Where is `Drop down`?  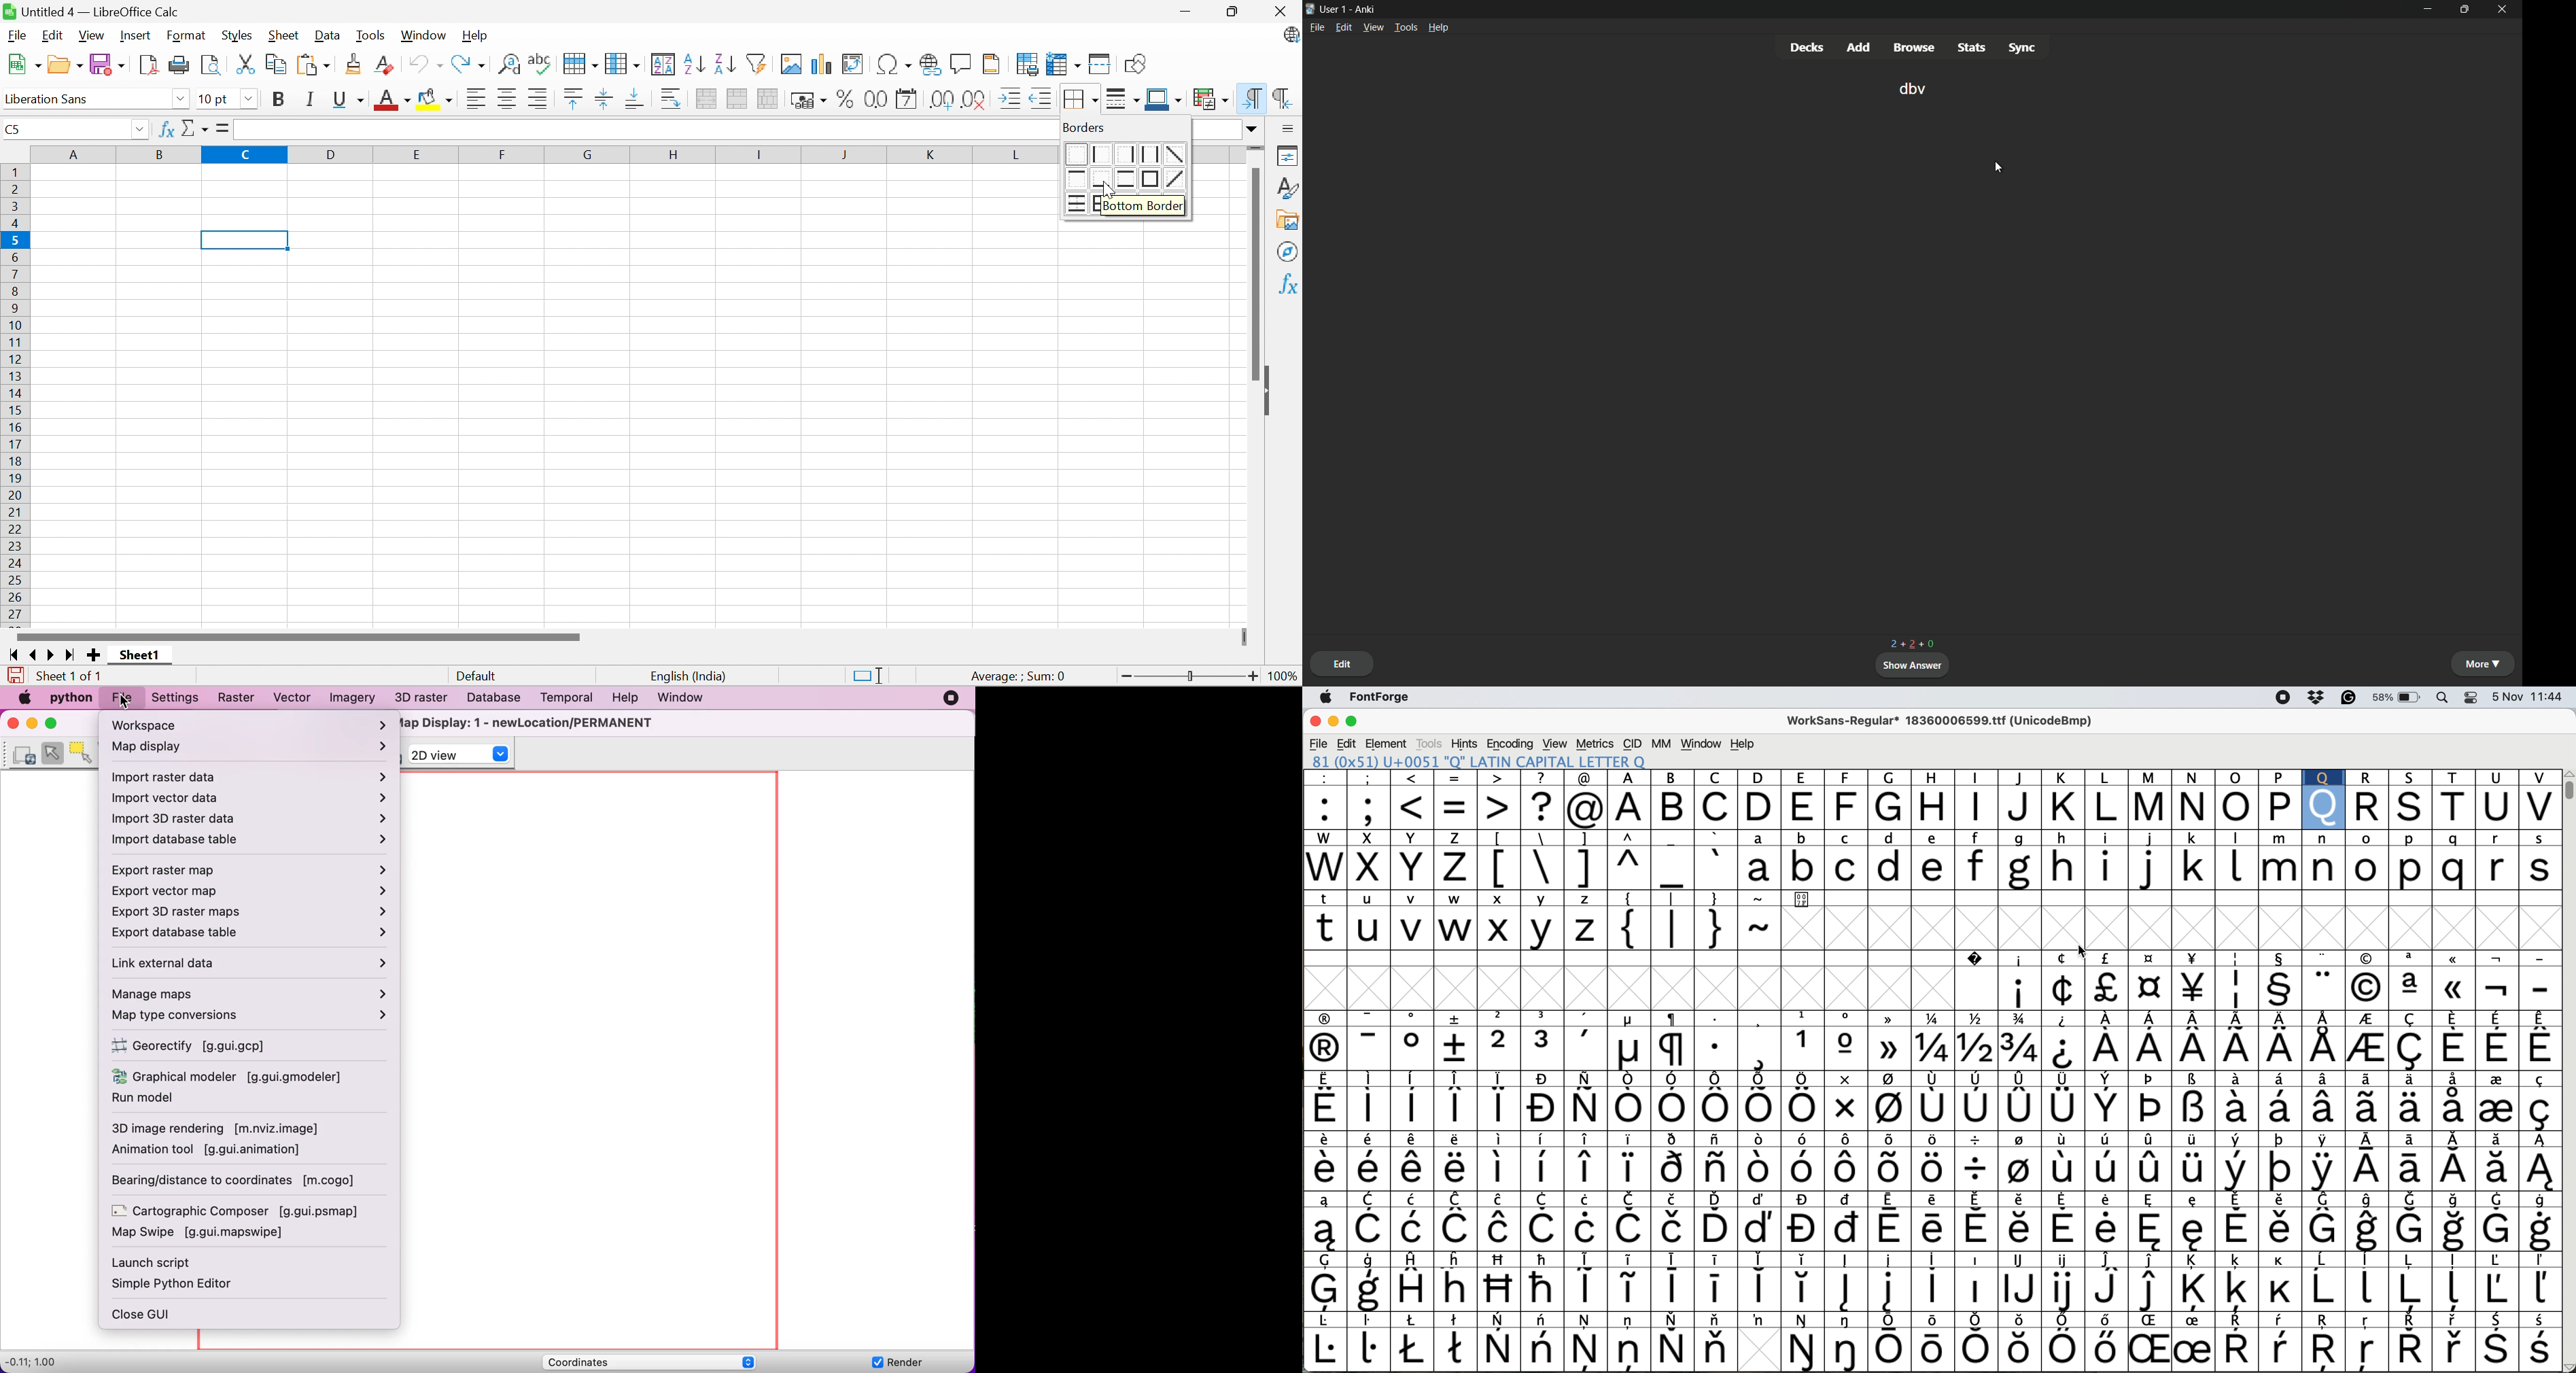 Drop down is located at coordinates (250, 99).